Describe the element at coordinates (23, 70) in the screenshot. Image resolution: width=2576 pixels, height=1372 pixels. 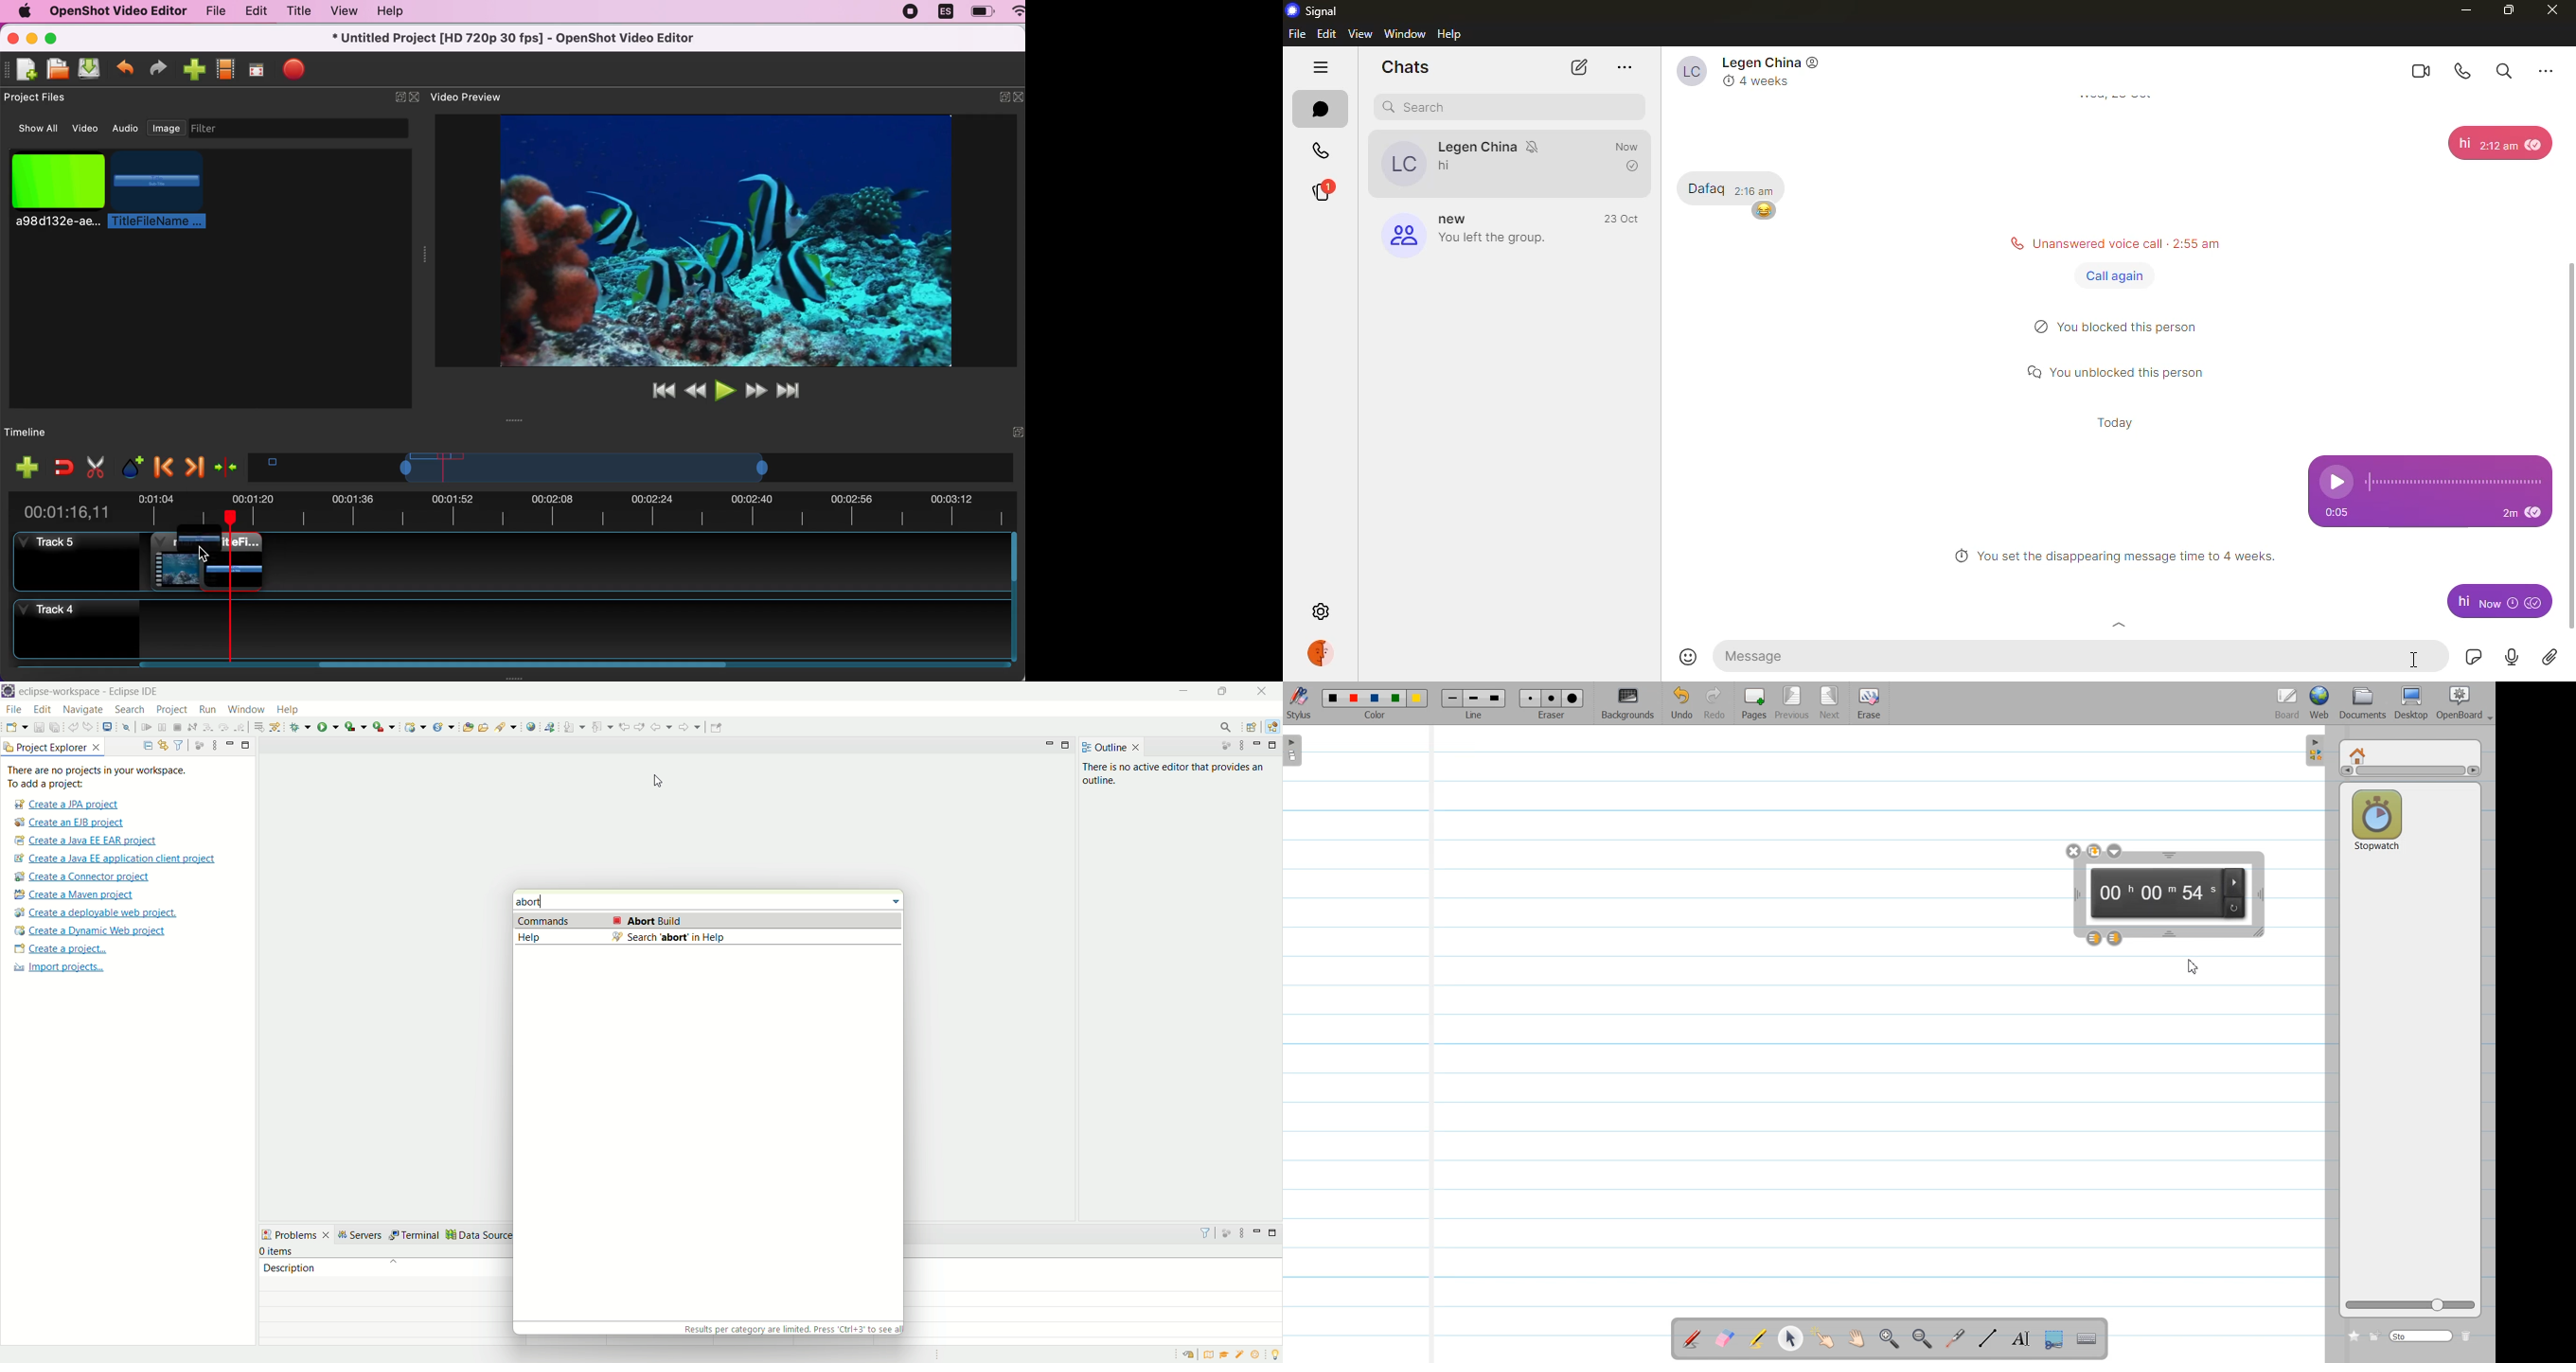
I see `new file` at that location.